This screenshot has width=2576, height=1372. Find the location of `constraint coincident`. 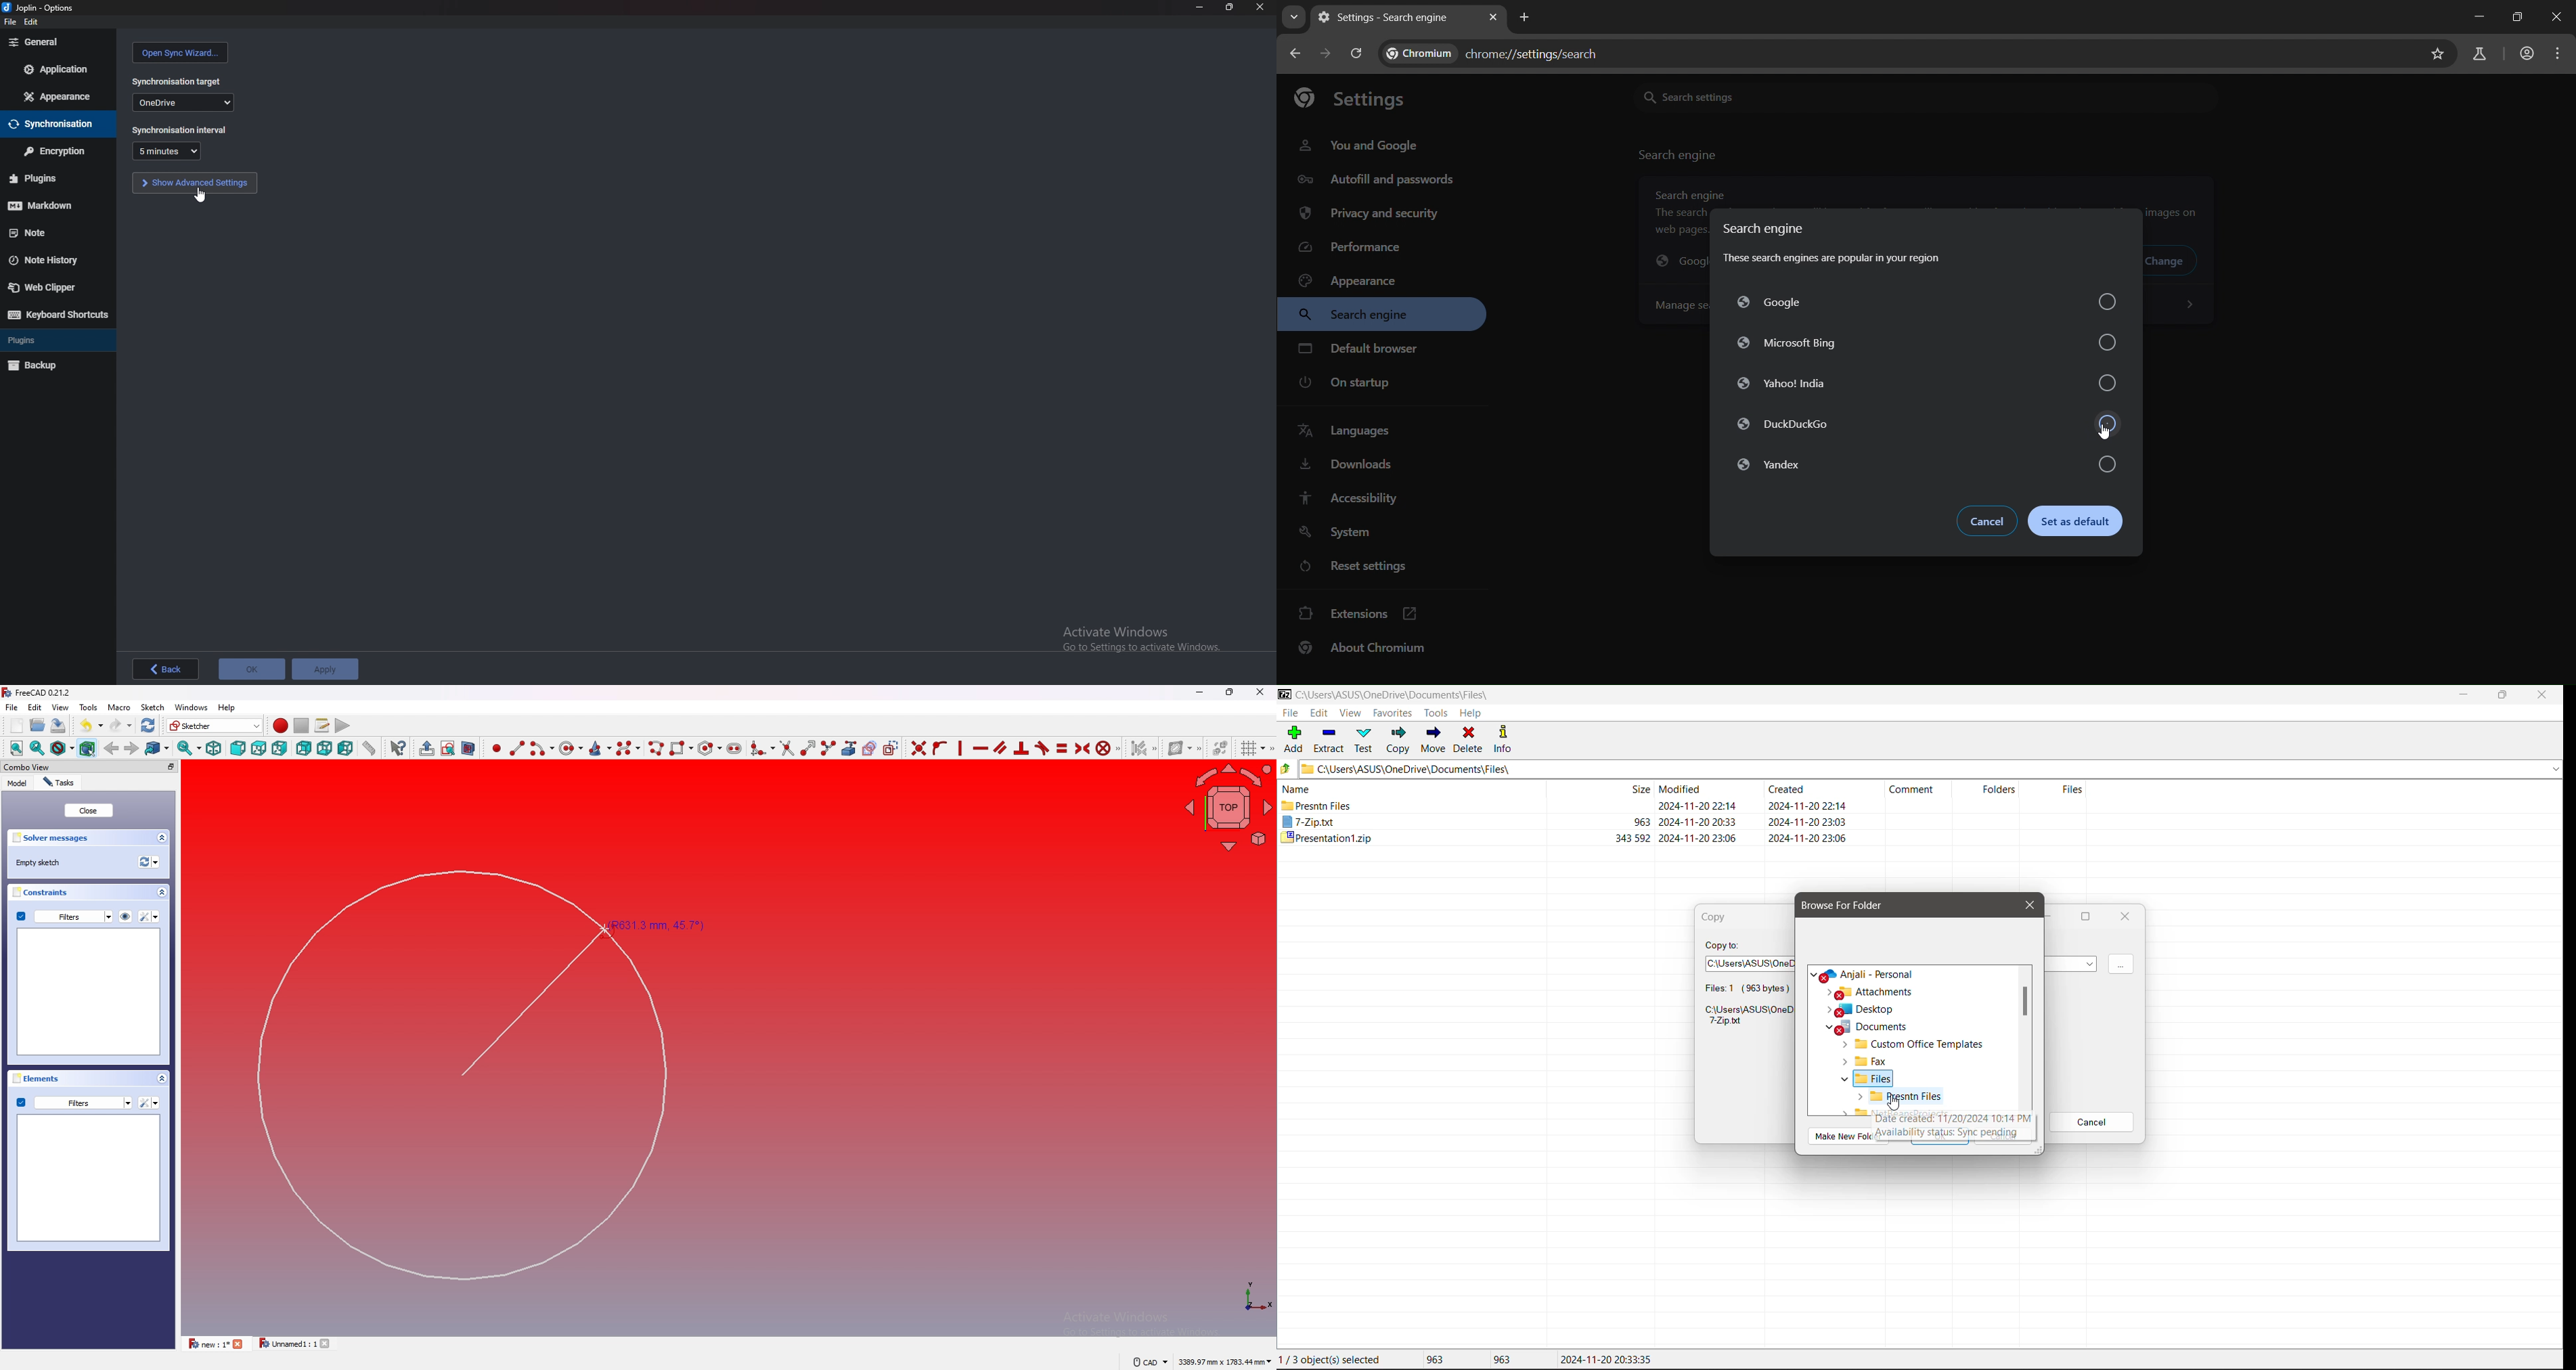

constraint coincident is located at coordinates (918, 747).